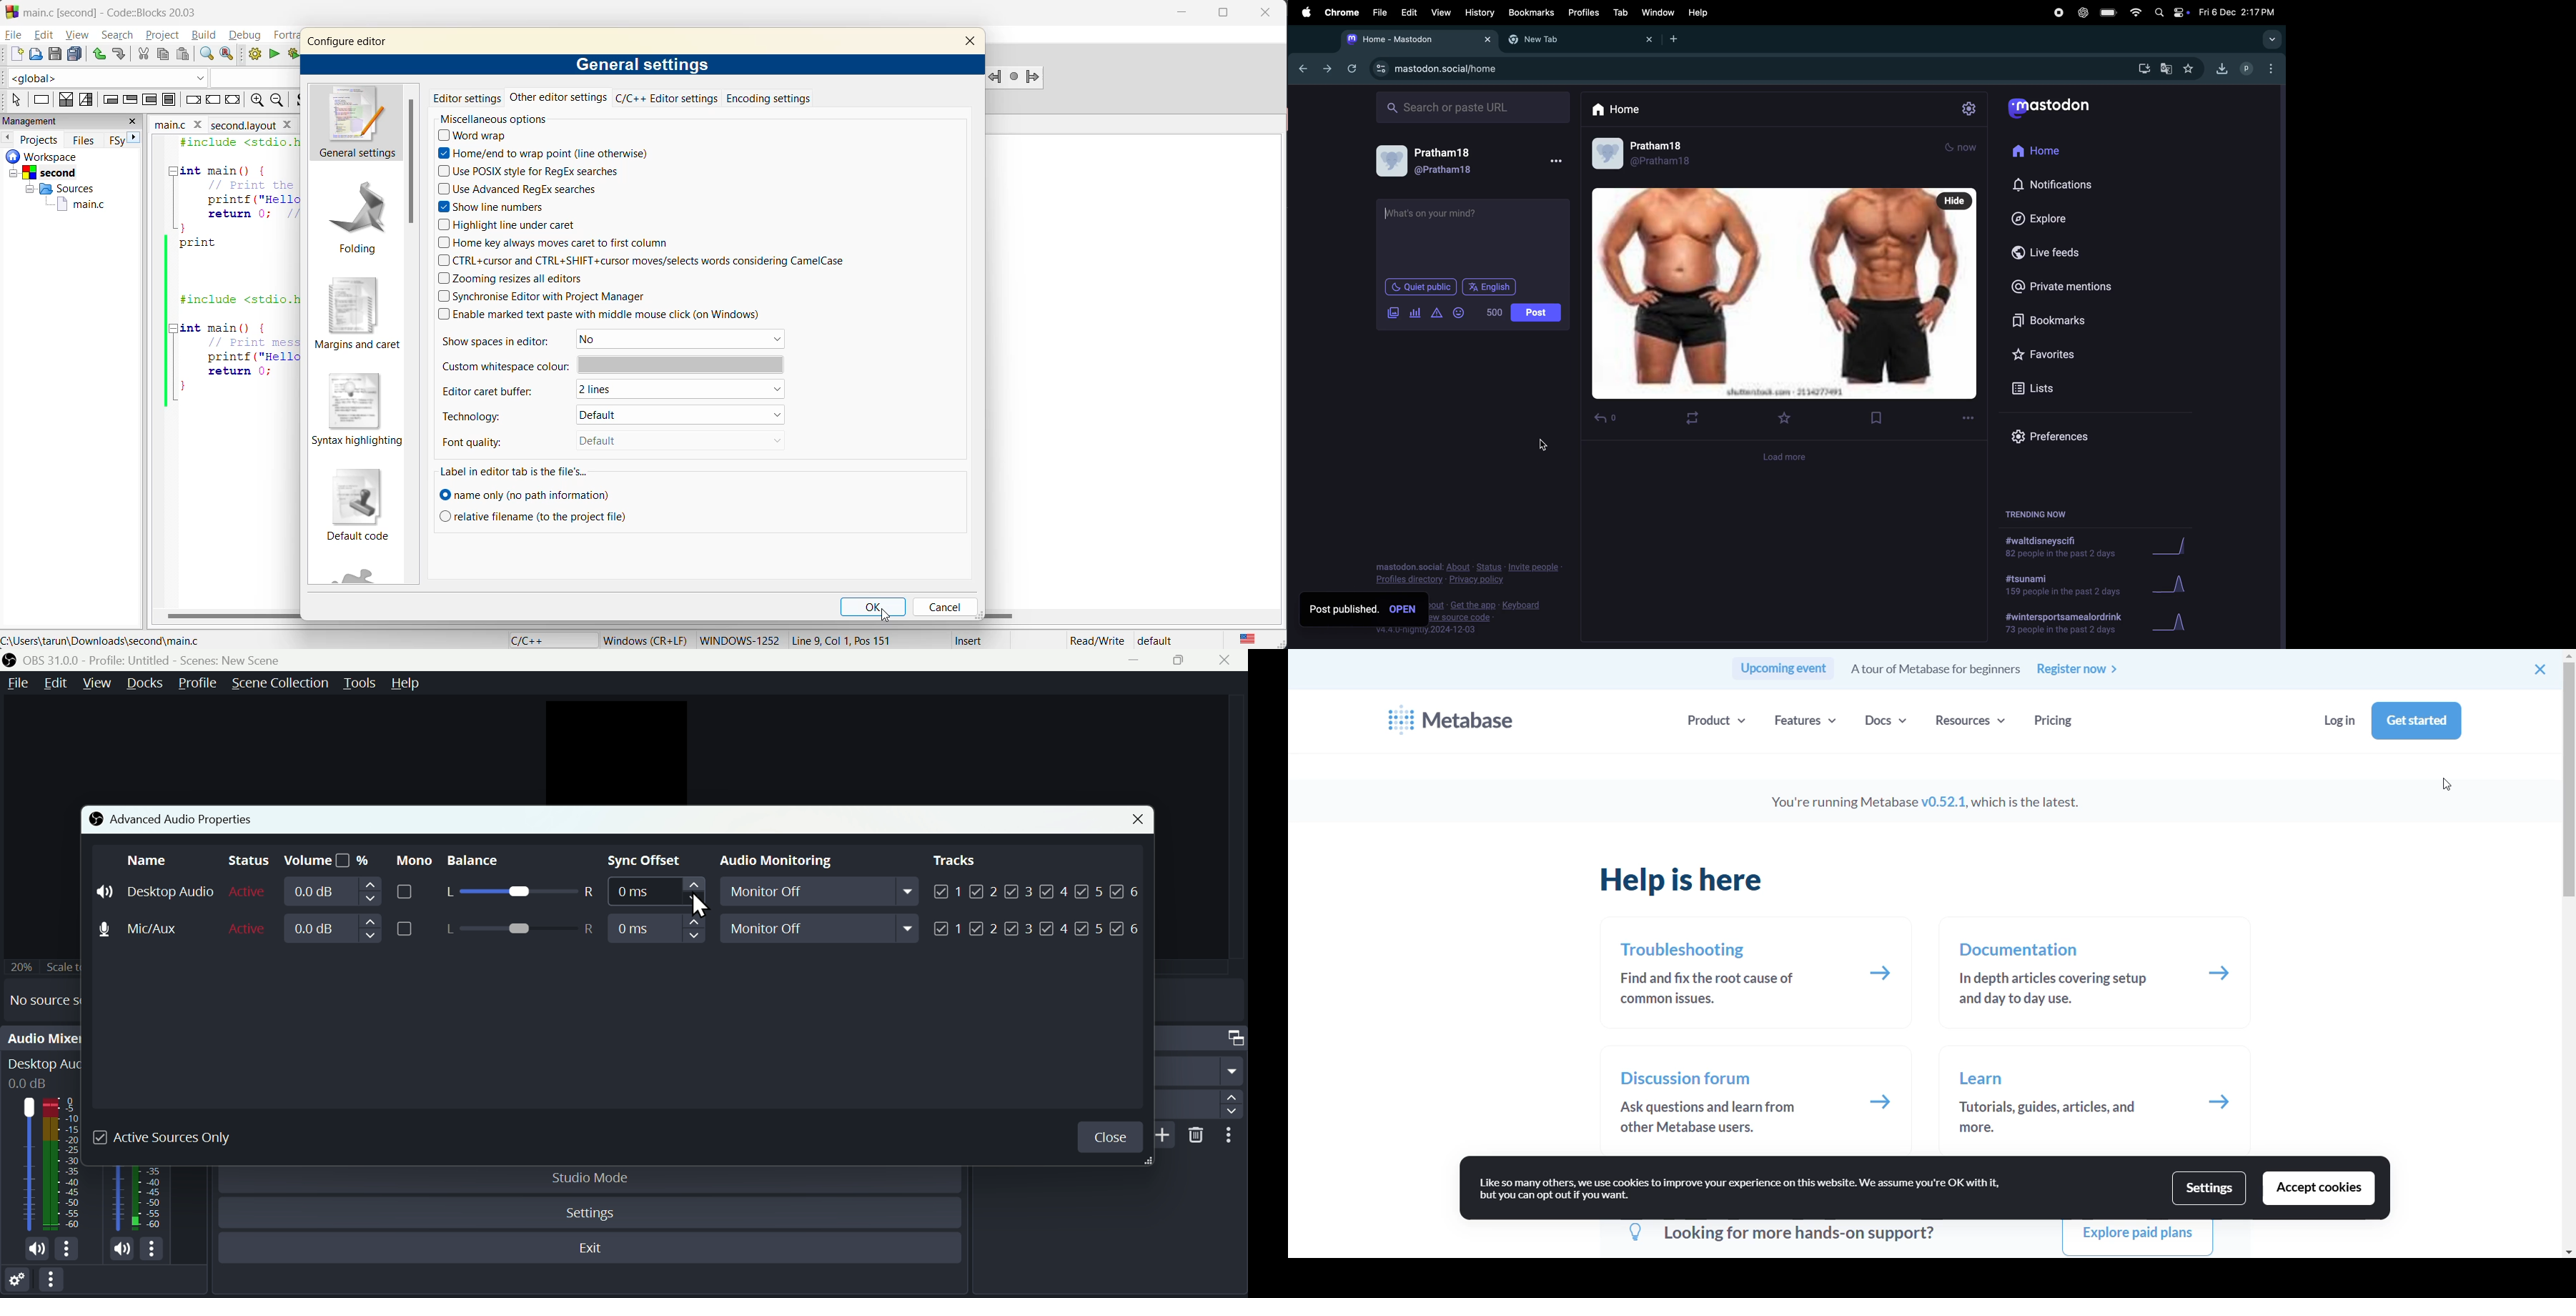 This screenshot has width=2576, height=1316. I want to click on jump backword, so click(995, 77).